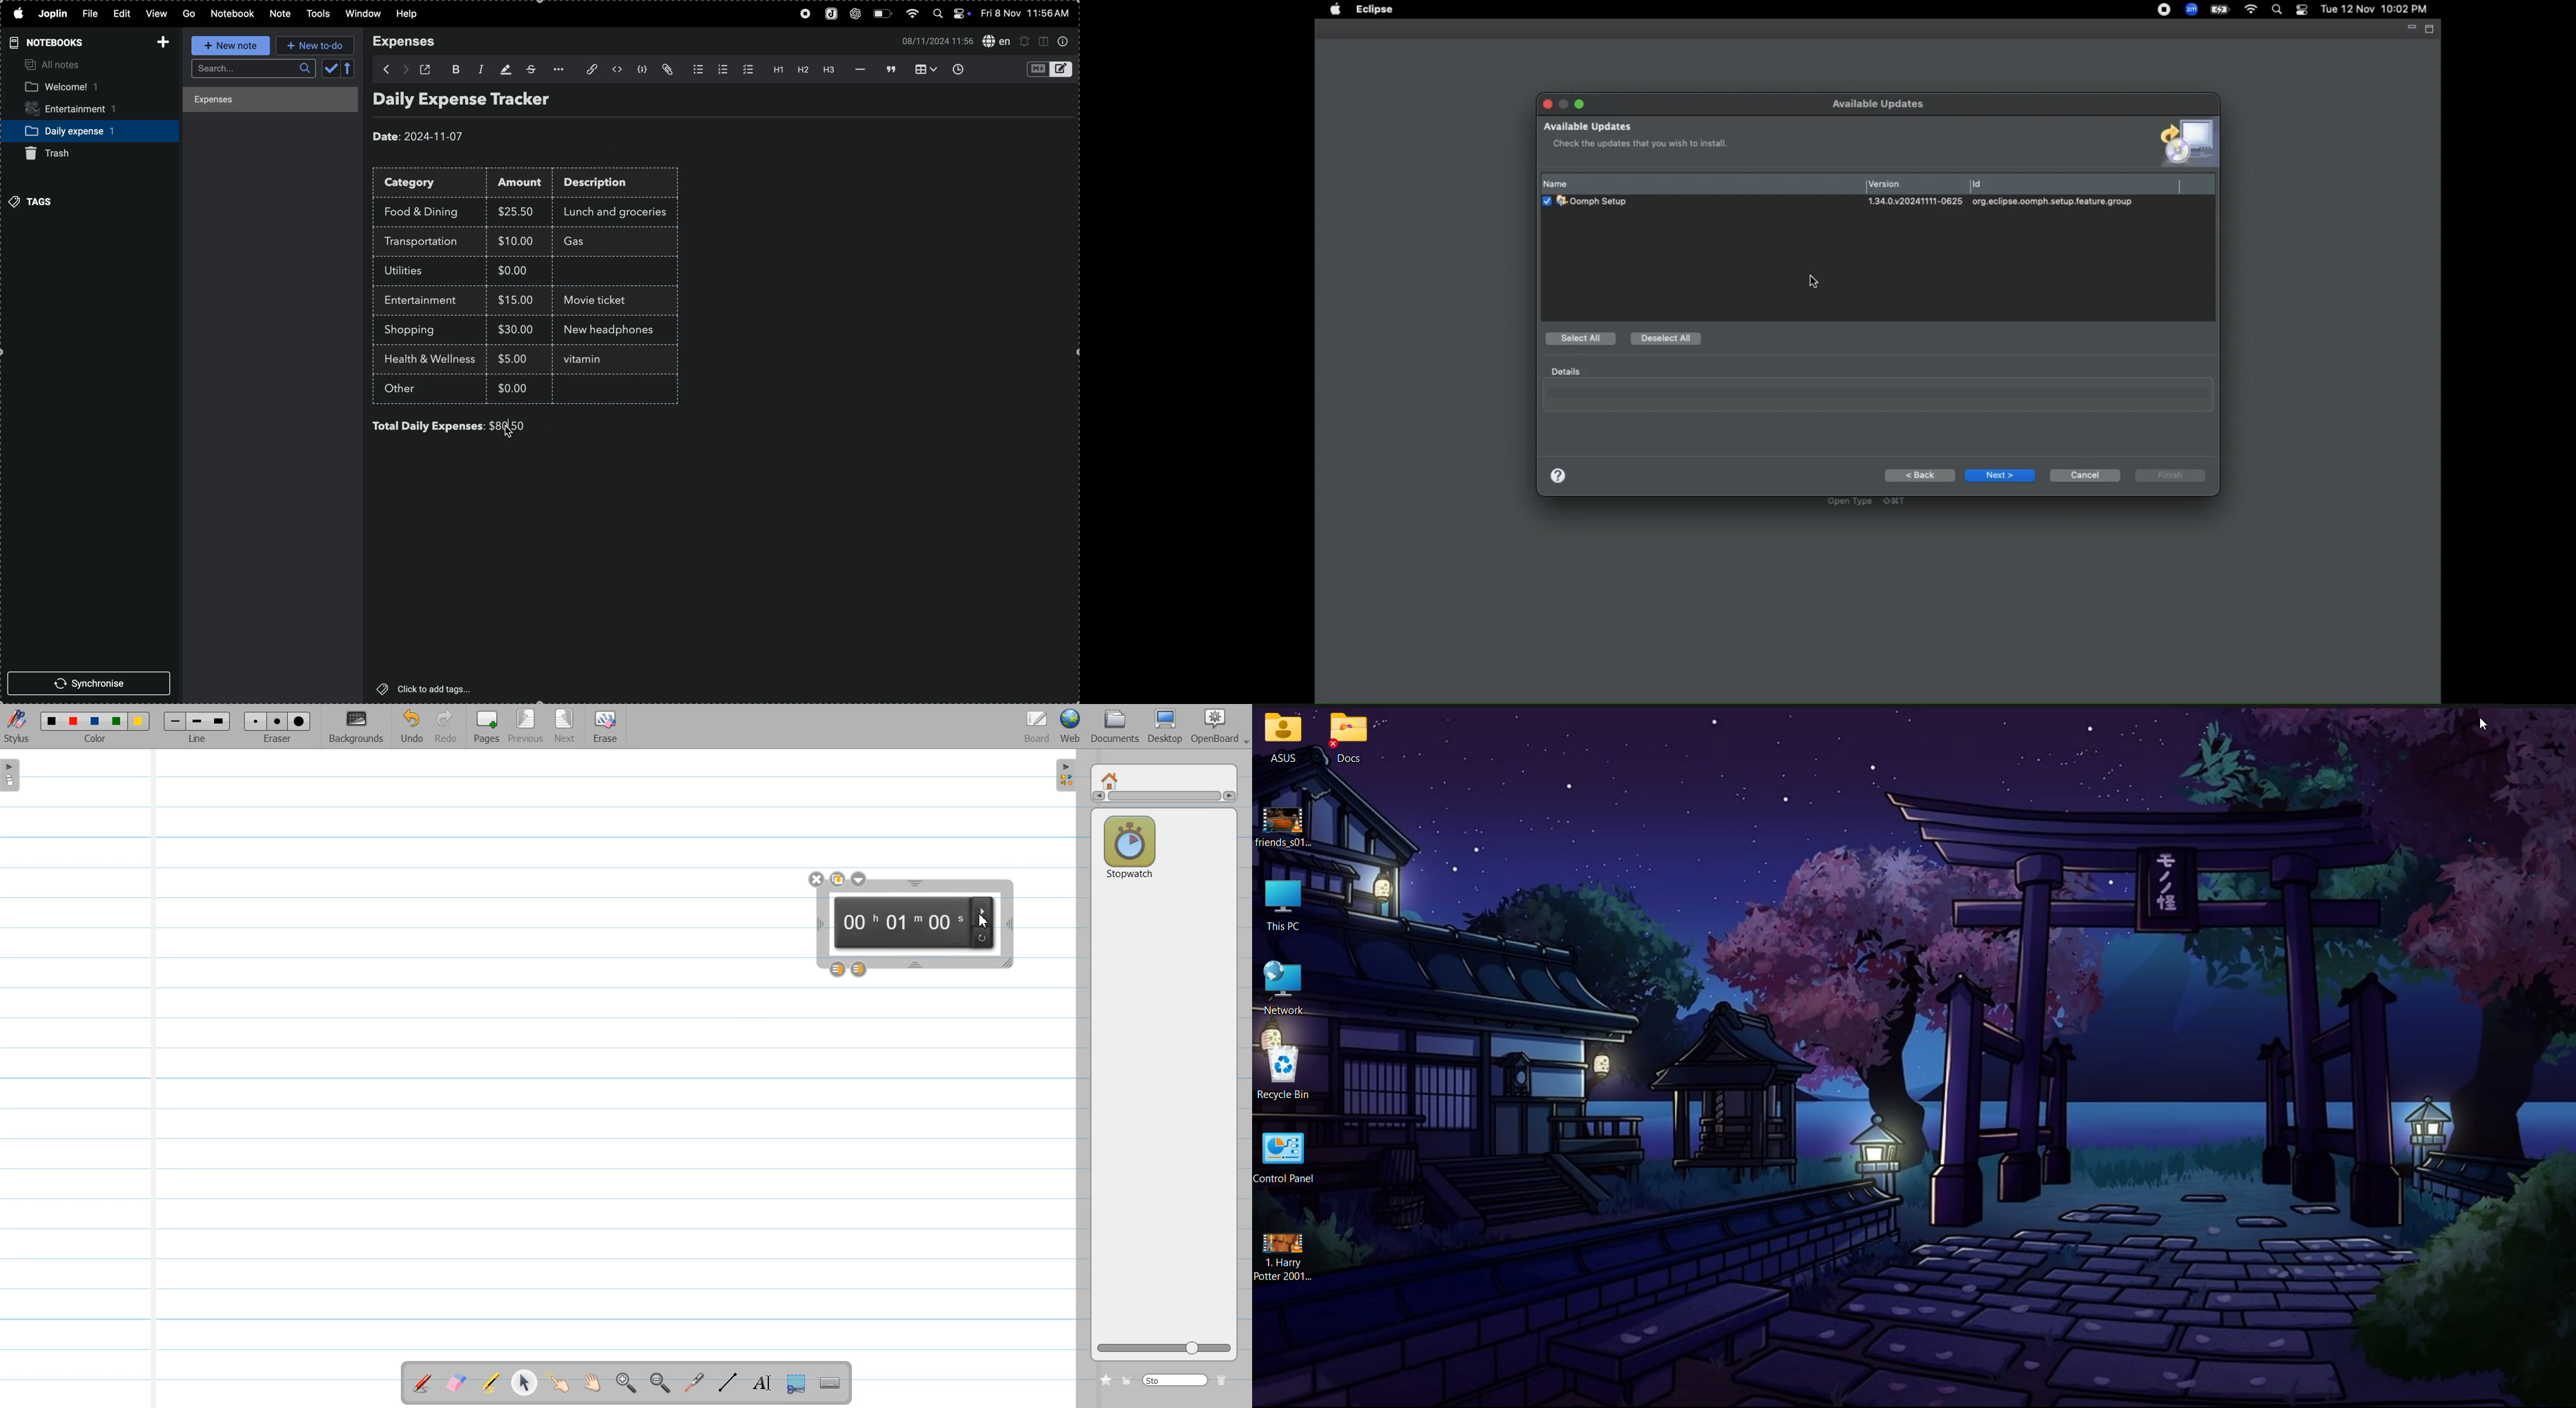 This screenshot has height=1428, width=2576. What do you see at coordinates (188, 14) in the screenshot?
I see `go` at bounding box center [188, 14].